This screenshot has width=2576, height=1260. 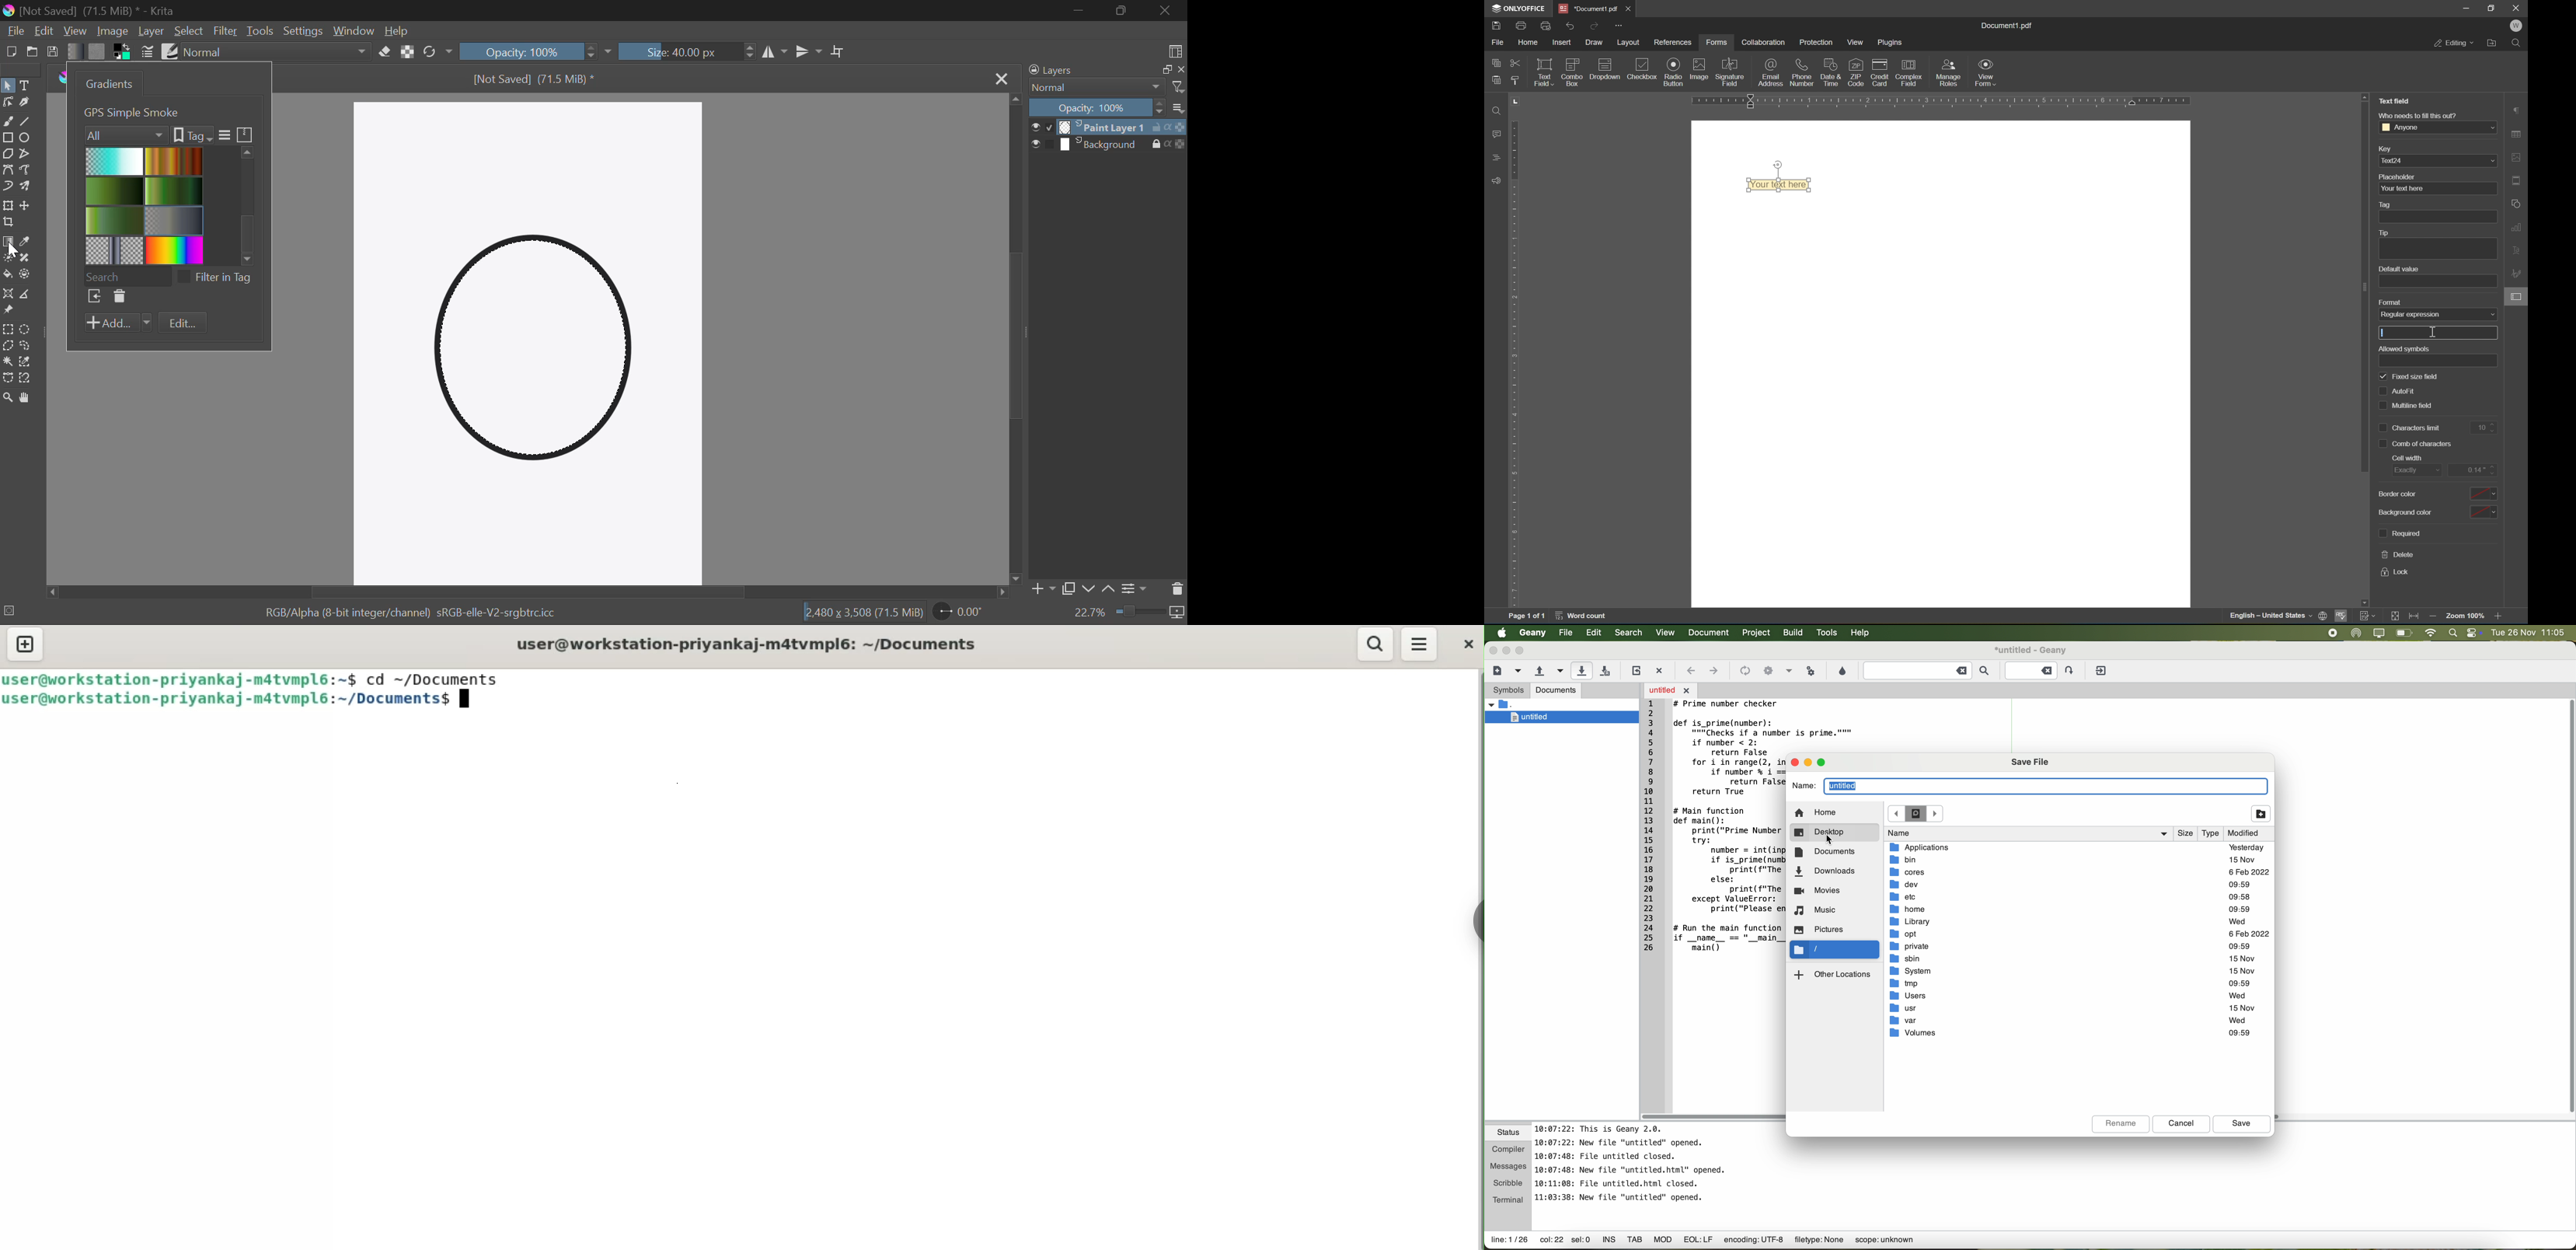 I want to click on lock, so click(x=2395, y=573).